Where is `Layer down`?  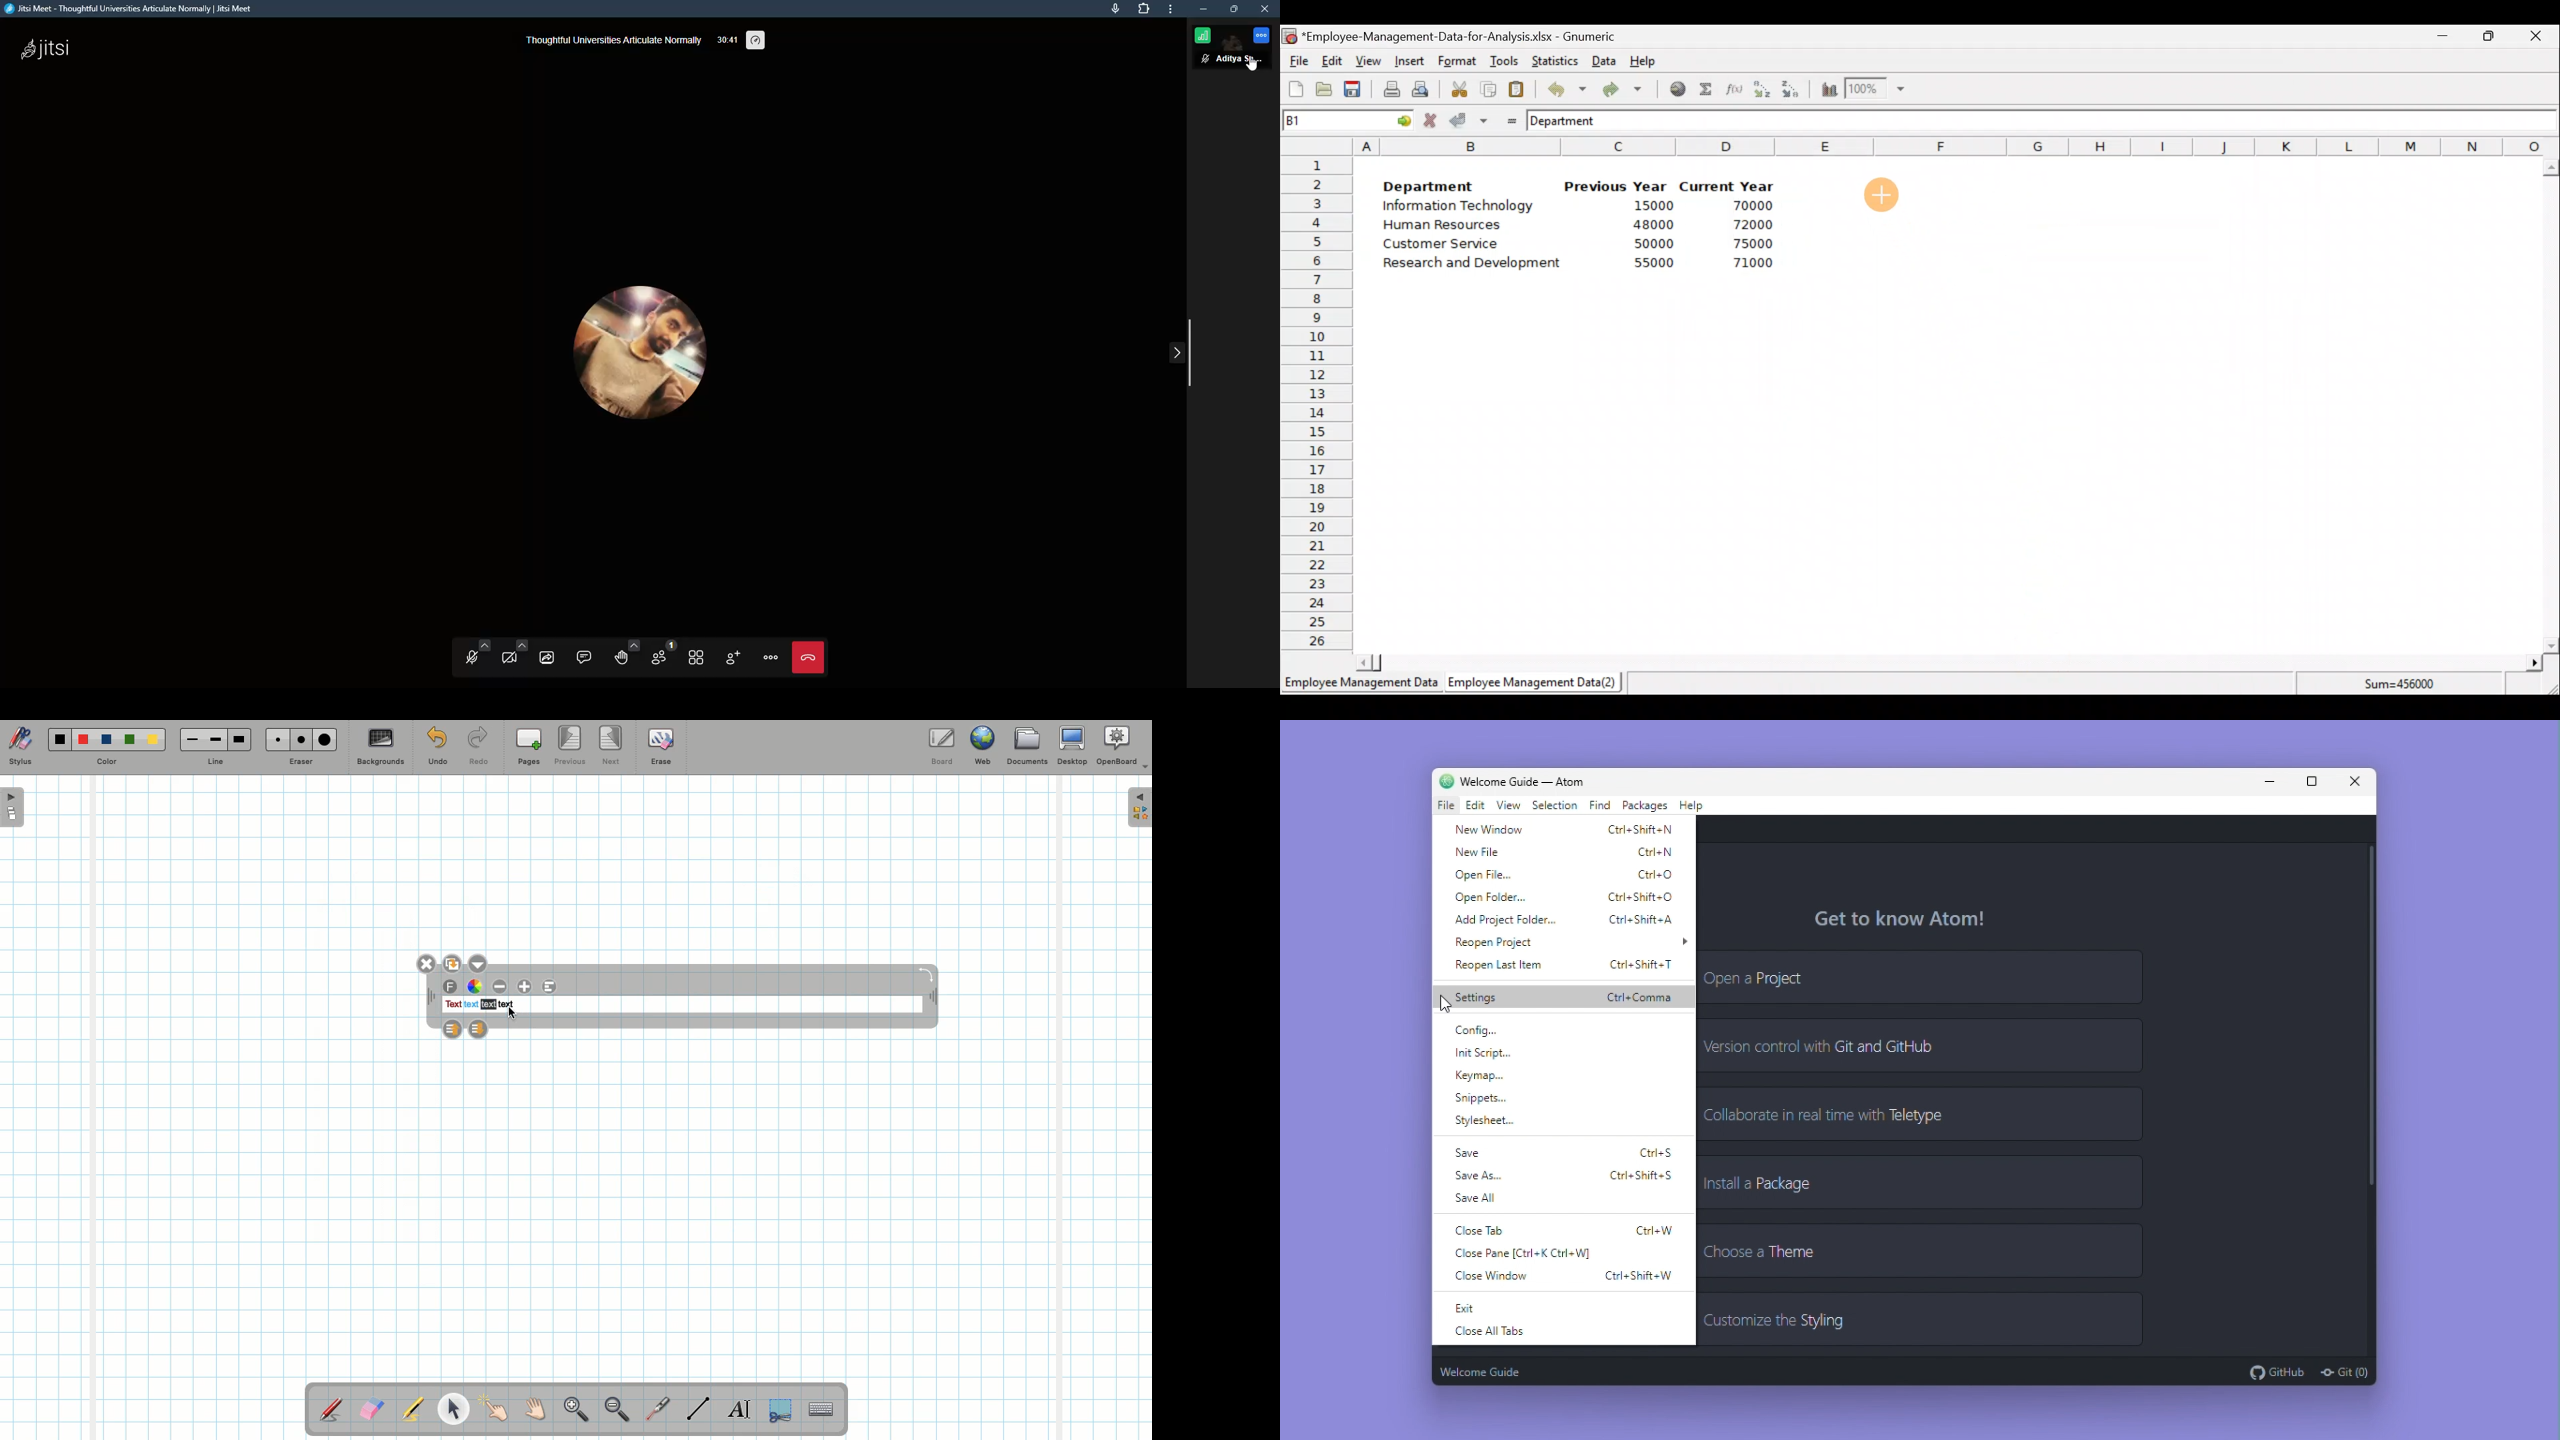 Layer down is located at coordinates (479, 1029).